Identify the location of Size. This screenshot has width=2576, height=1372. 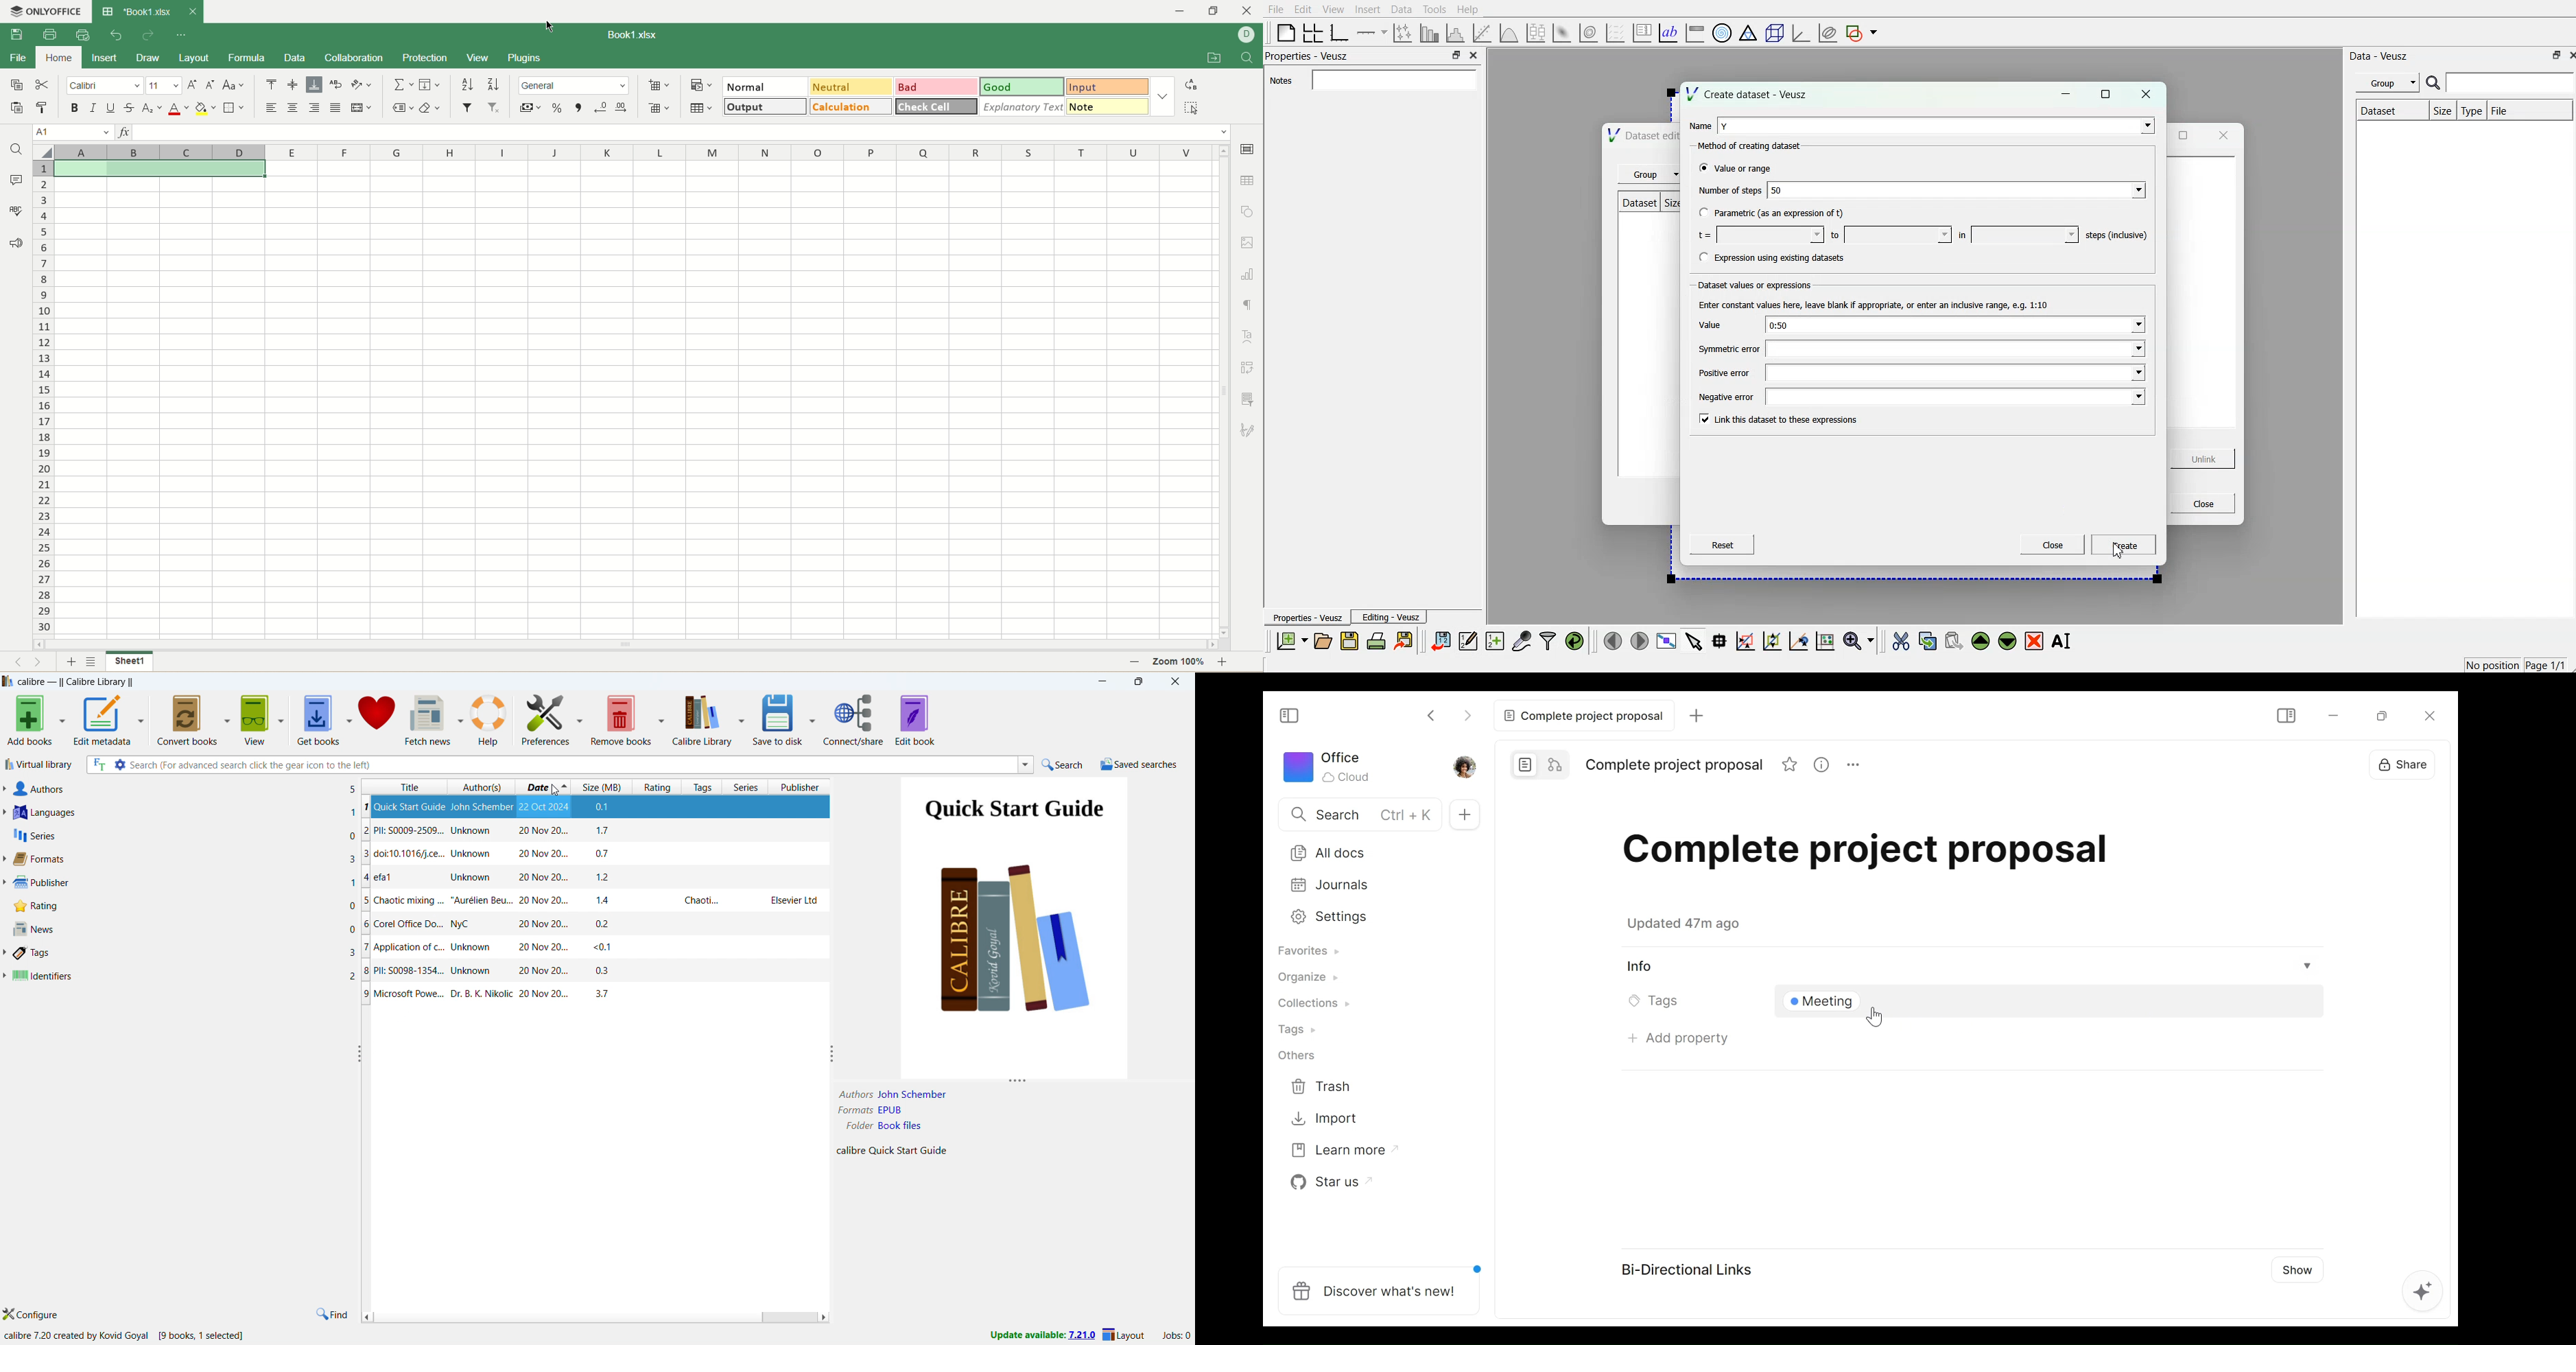
(2442, 111).